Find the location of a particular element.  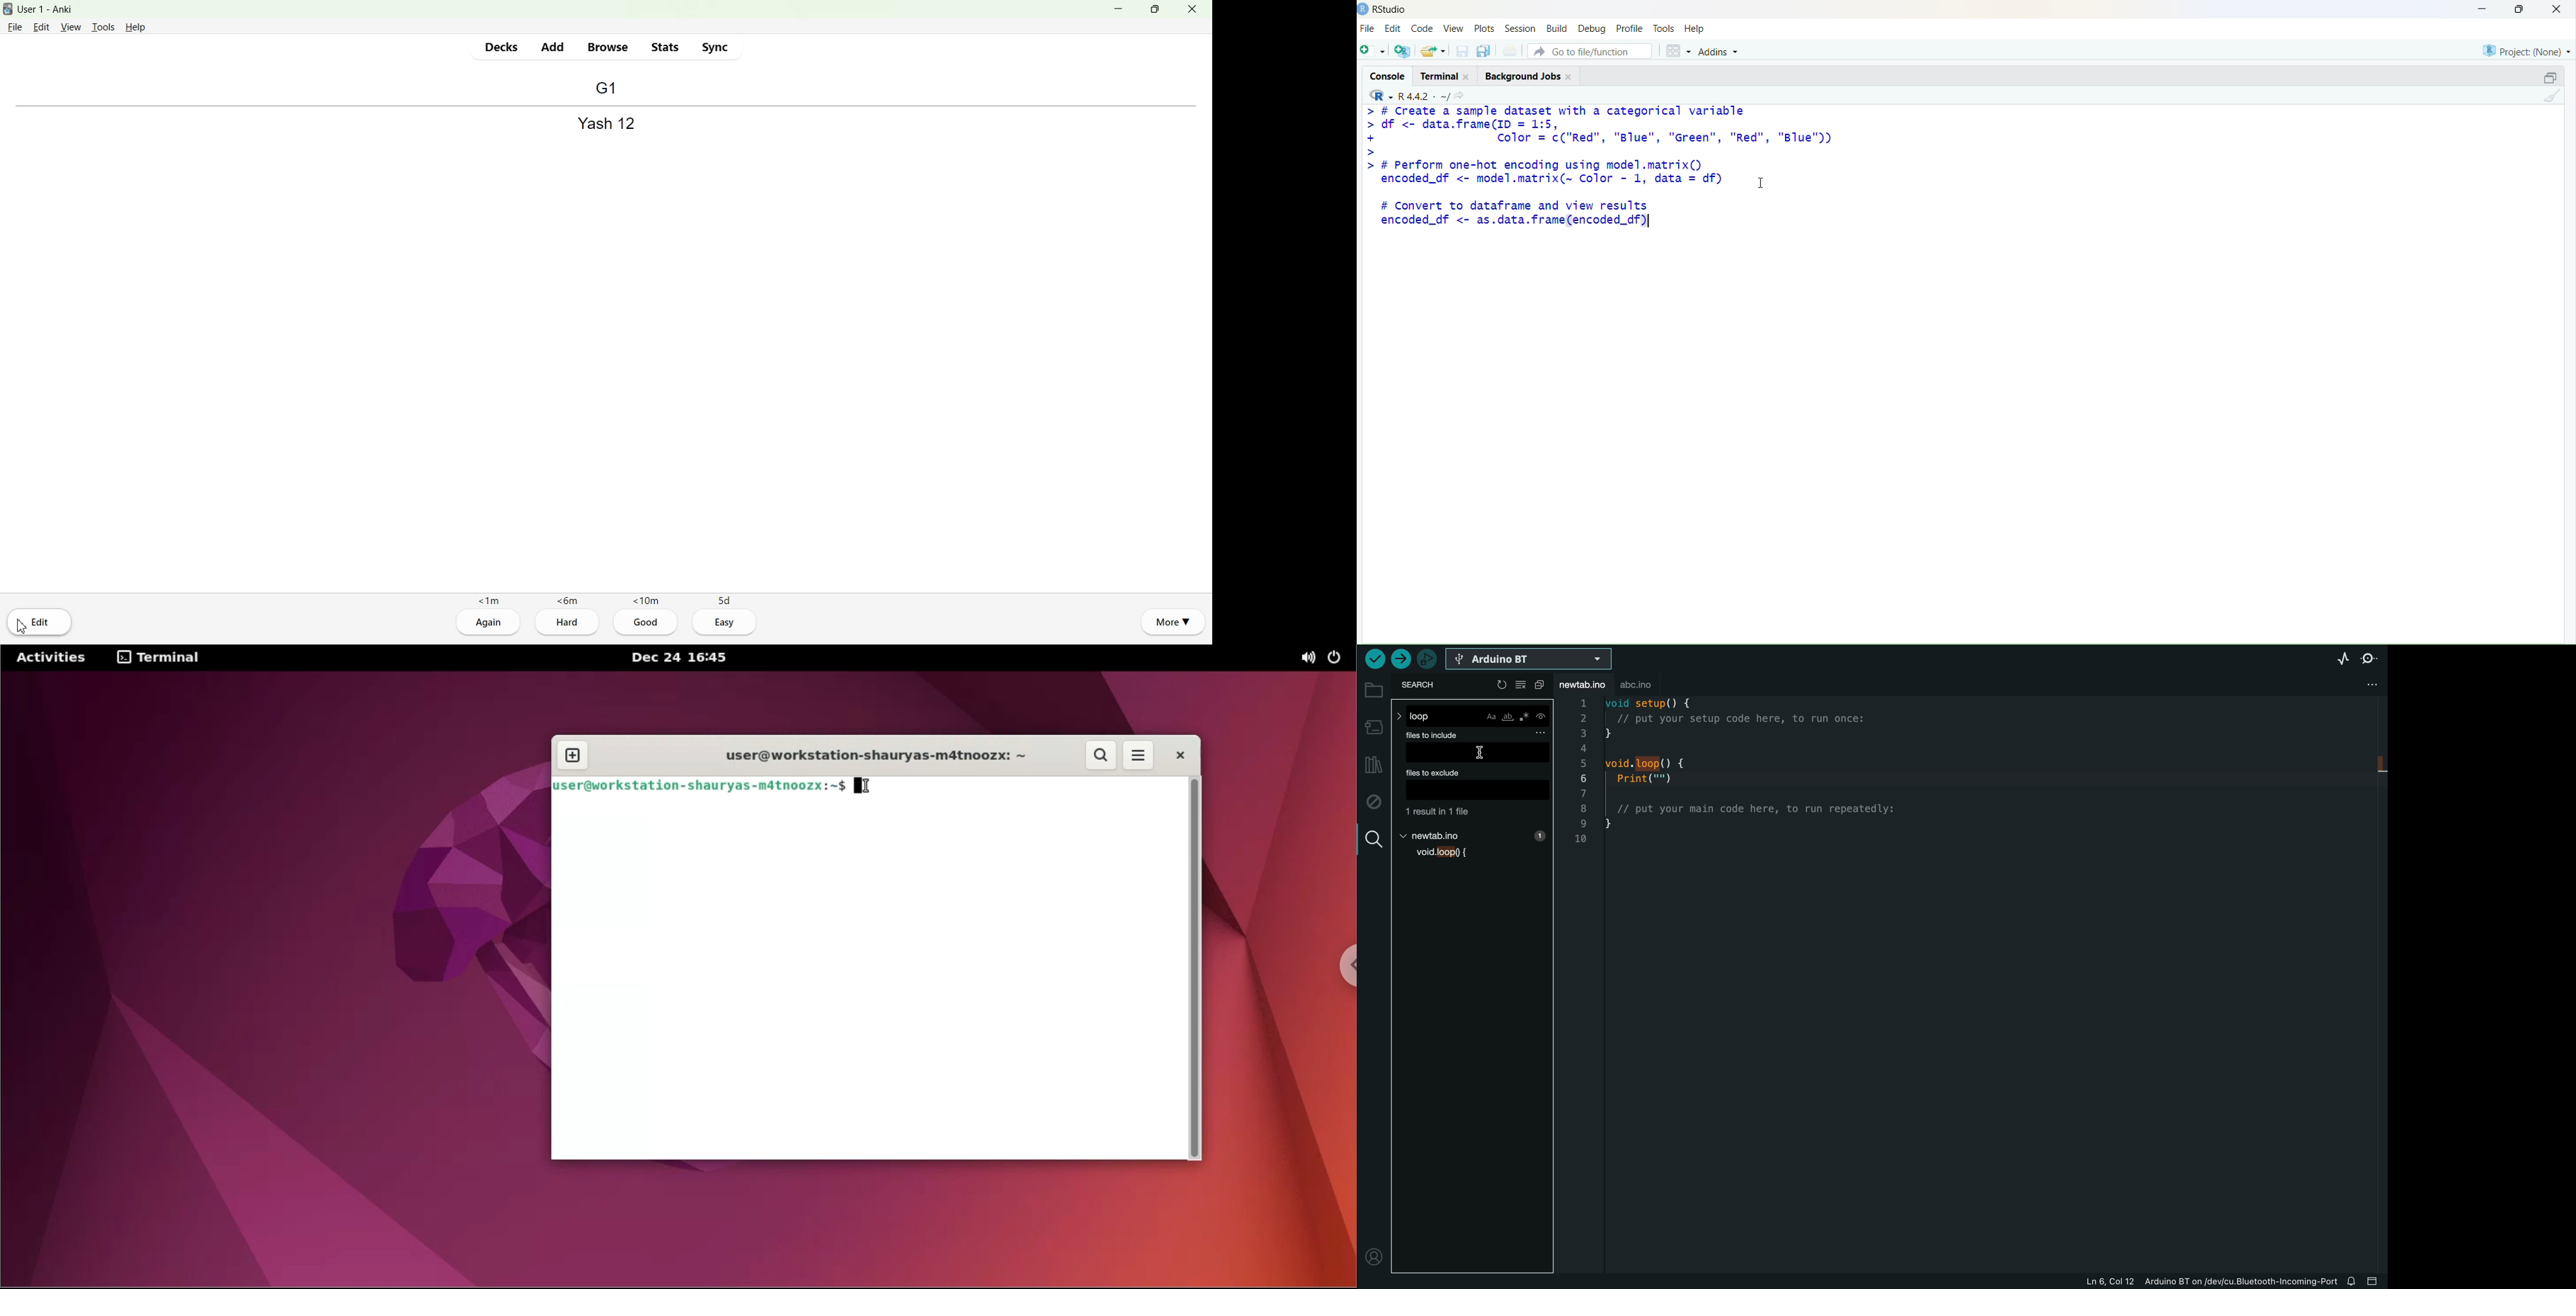

plots is located at coordinates (1484, 29).